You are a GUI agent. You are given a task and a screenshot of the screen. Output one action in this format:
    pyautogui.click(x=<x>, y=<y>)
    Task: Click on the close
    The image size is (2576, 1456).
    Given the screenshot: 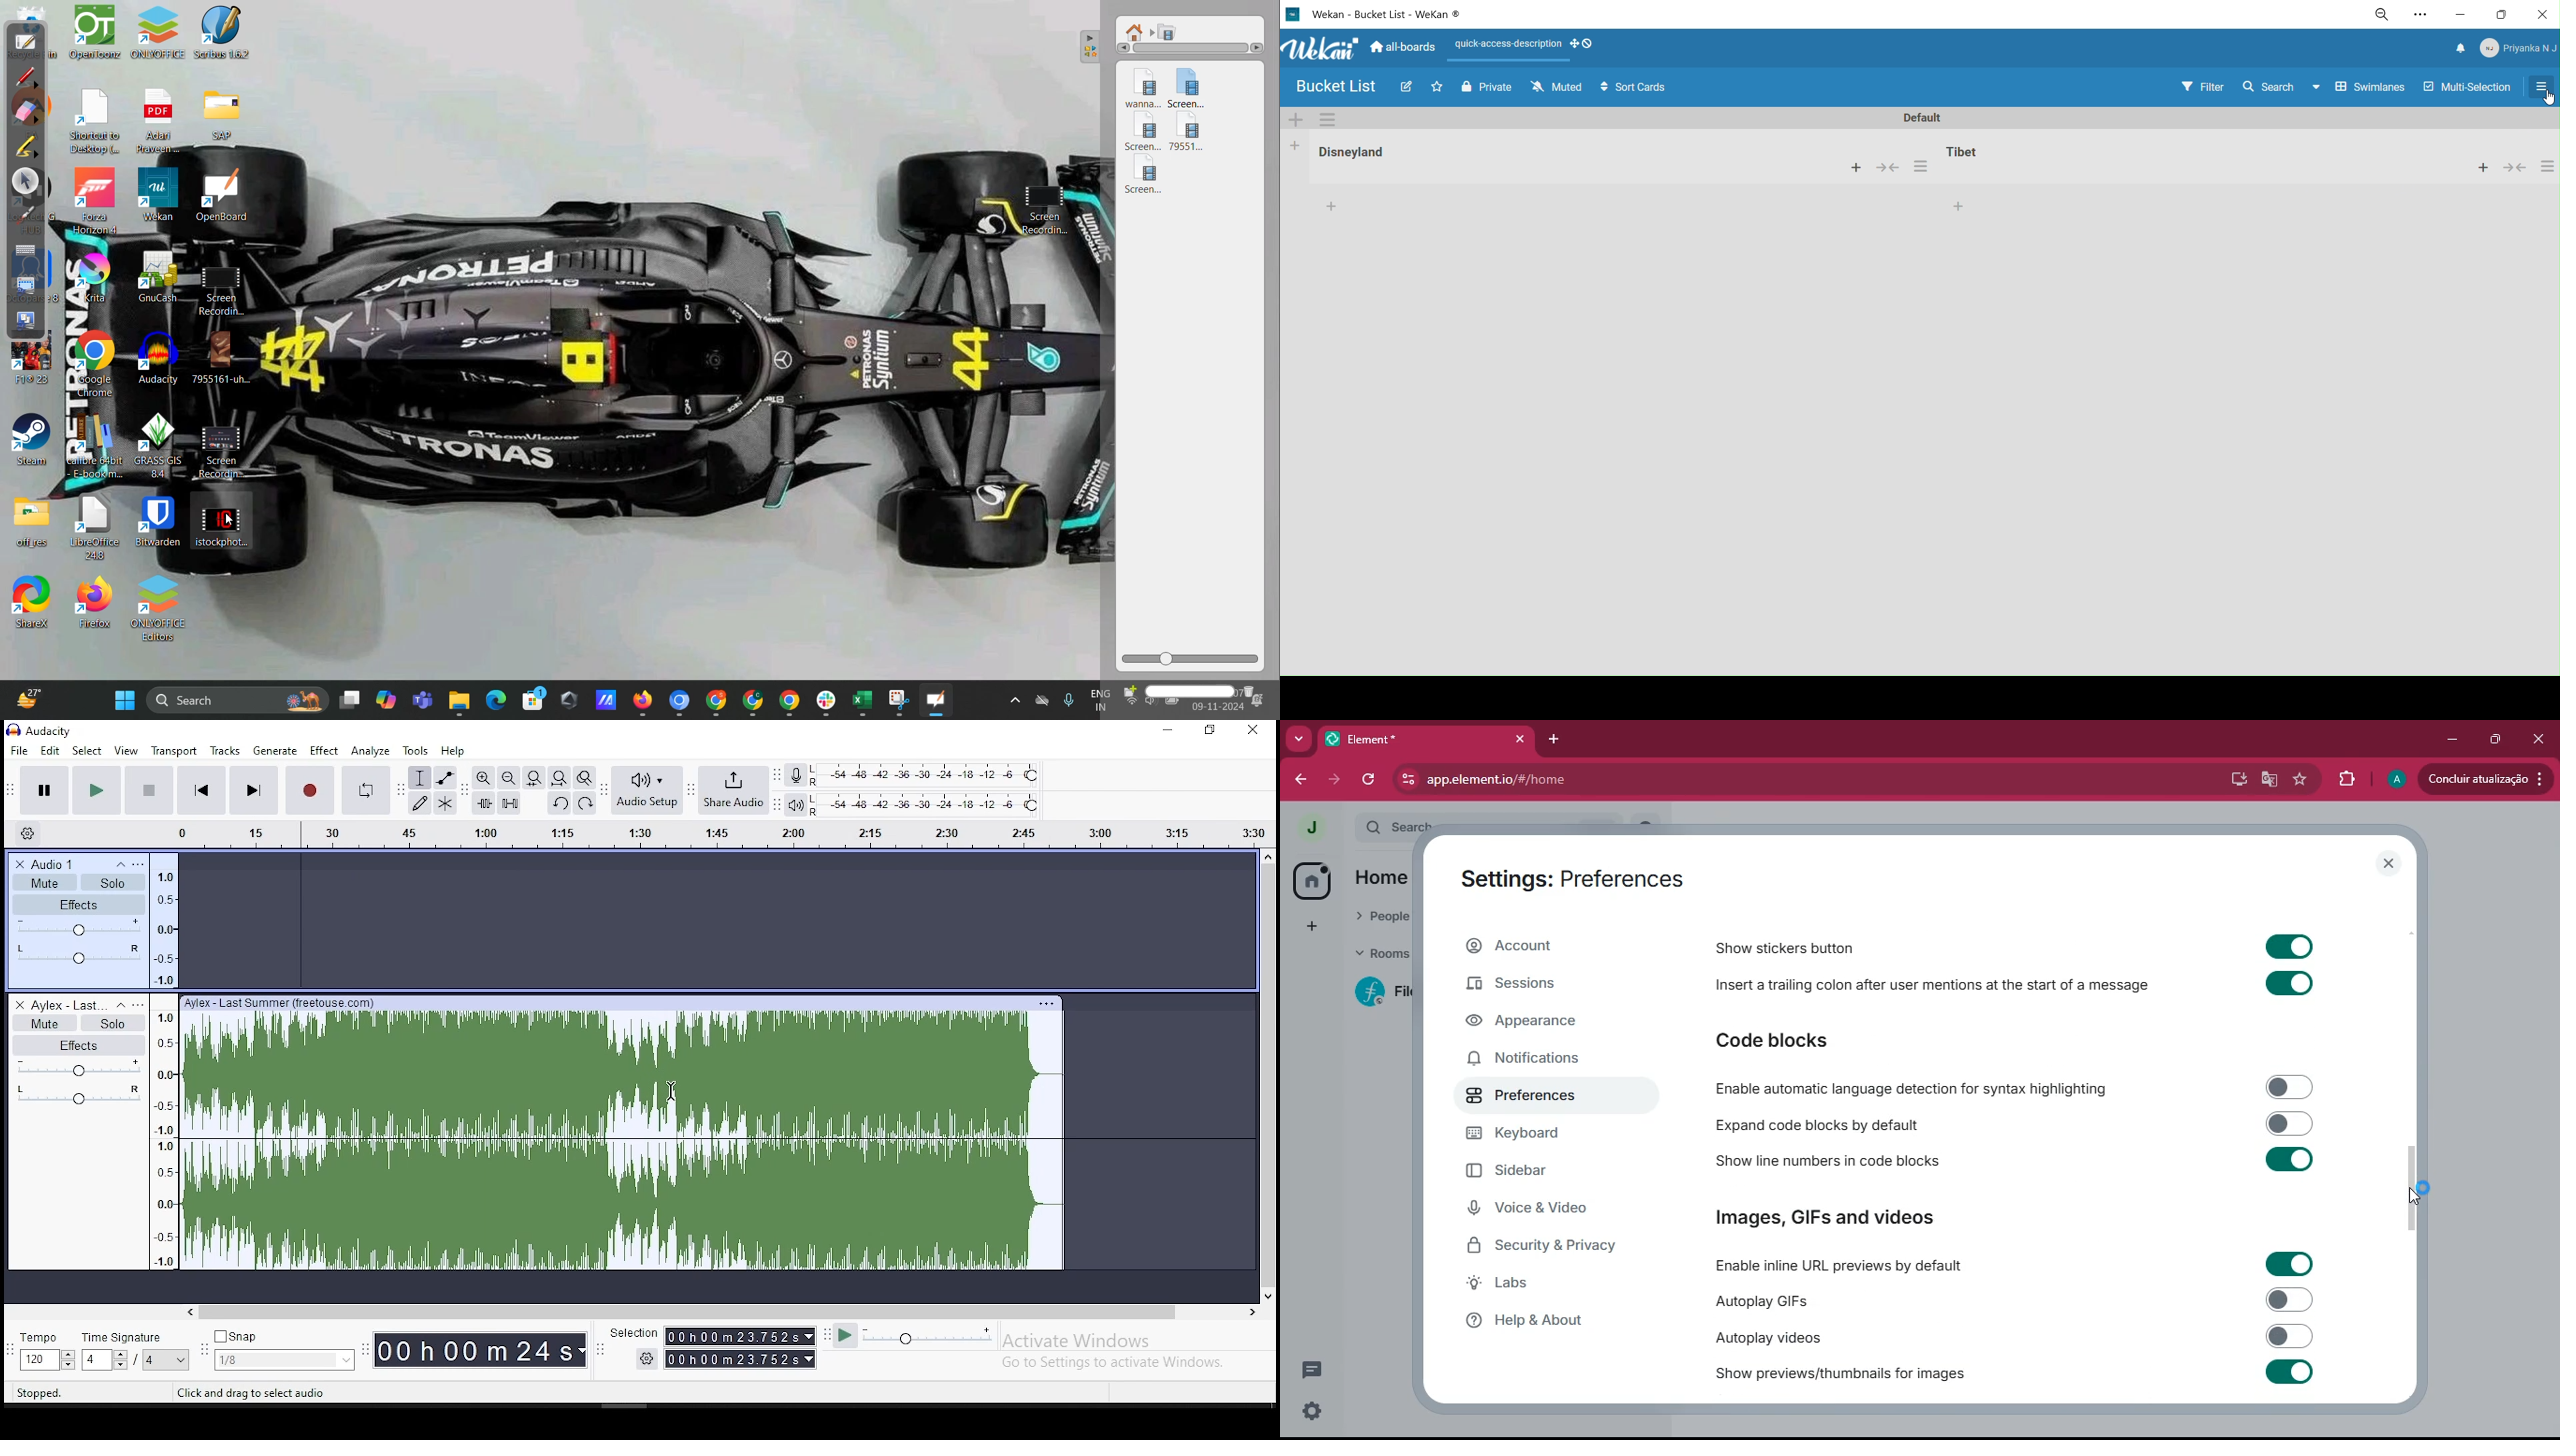 What is the action you would take?
    pyautogui.click(x=2545, y=15)
    